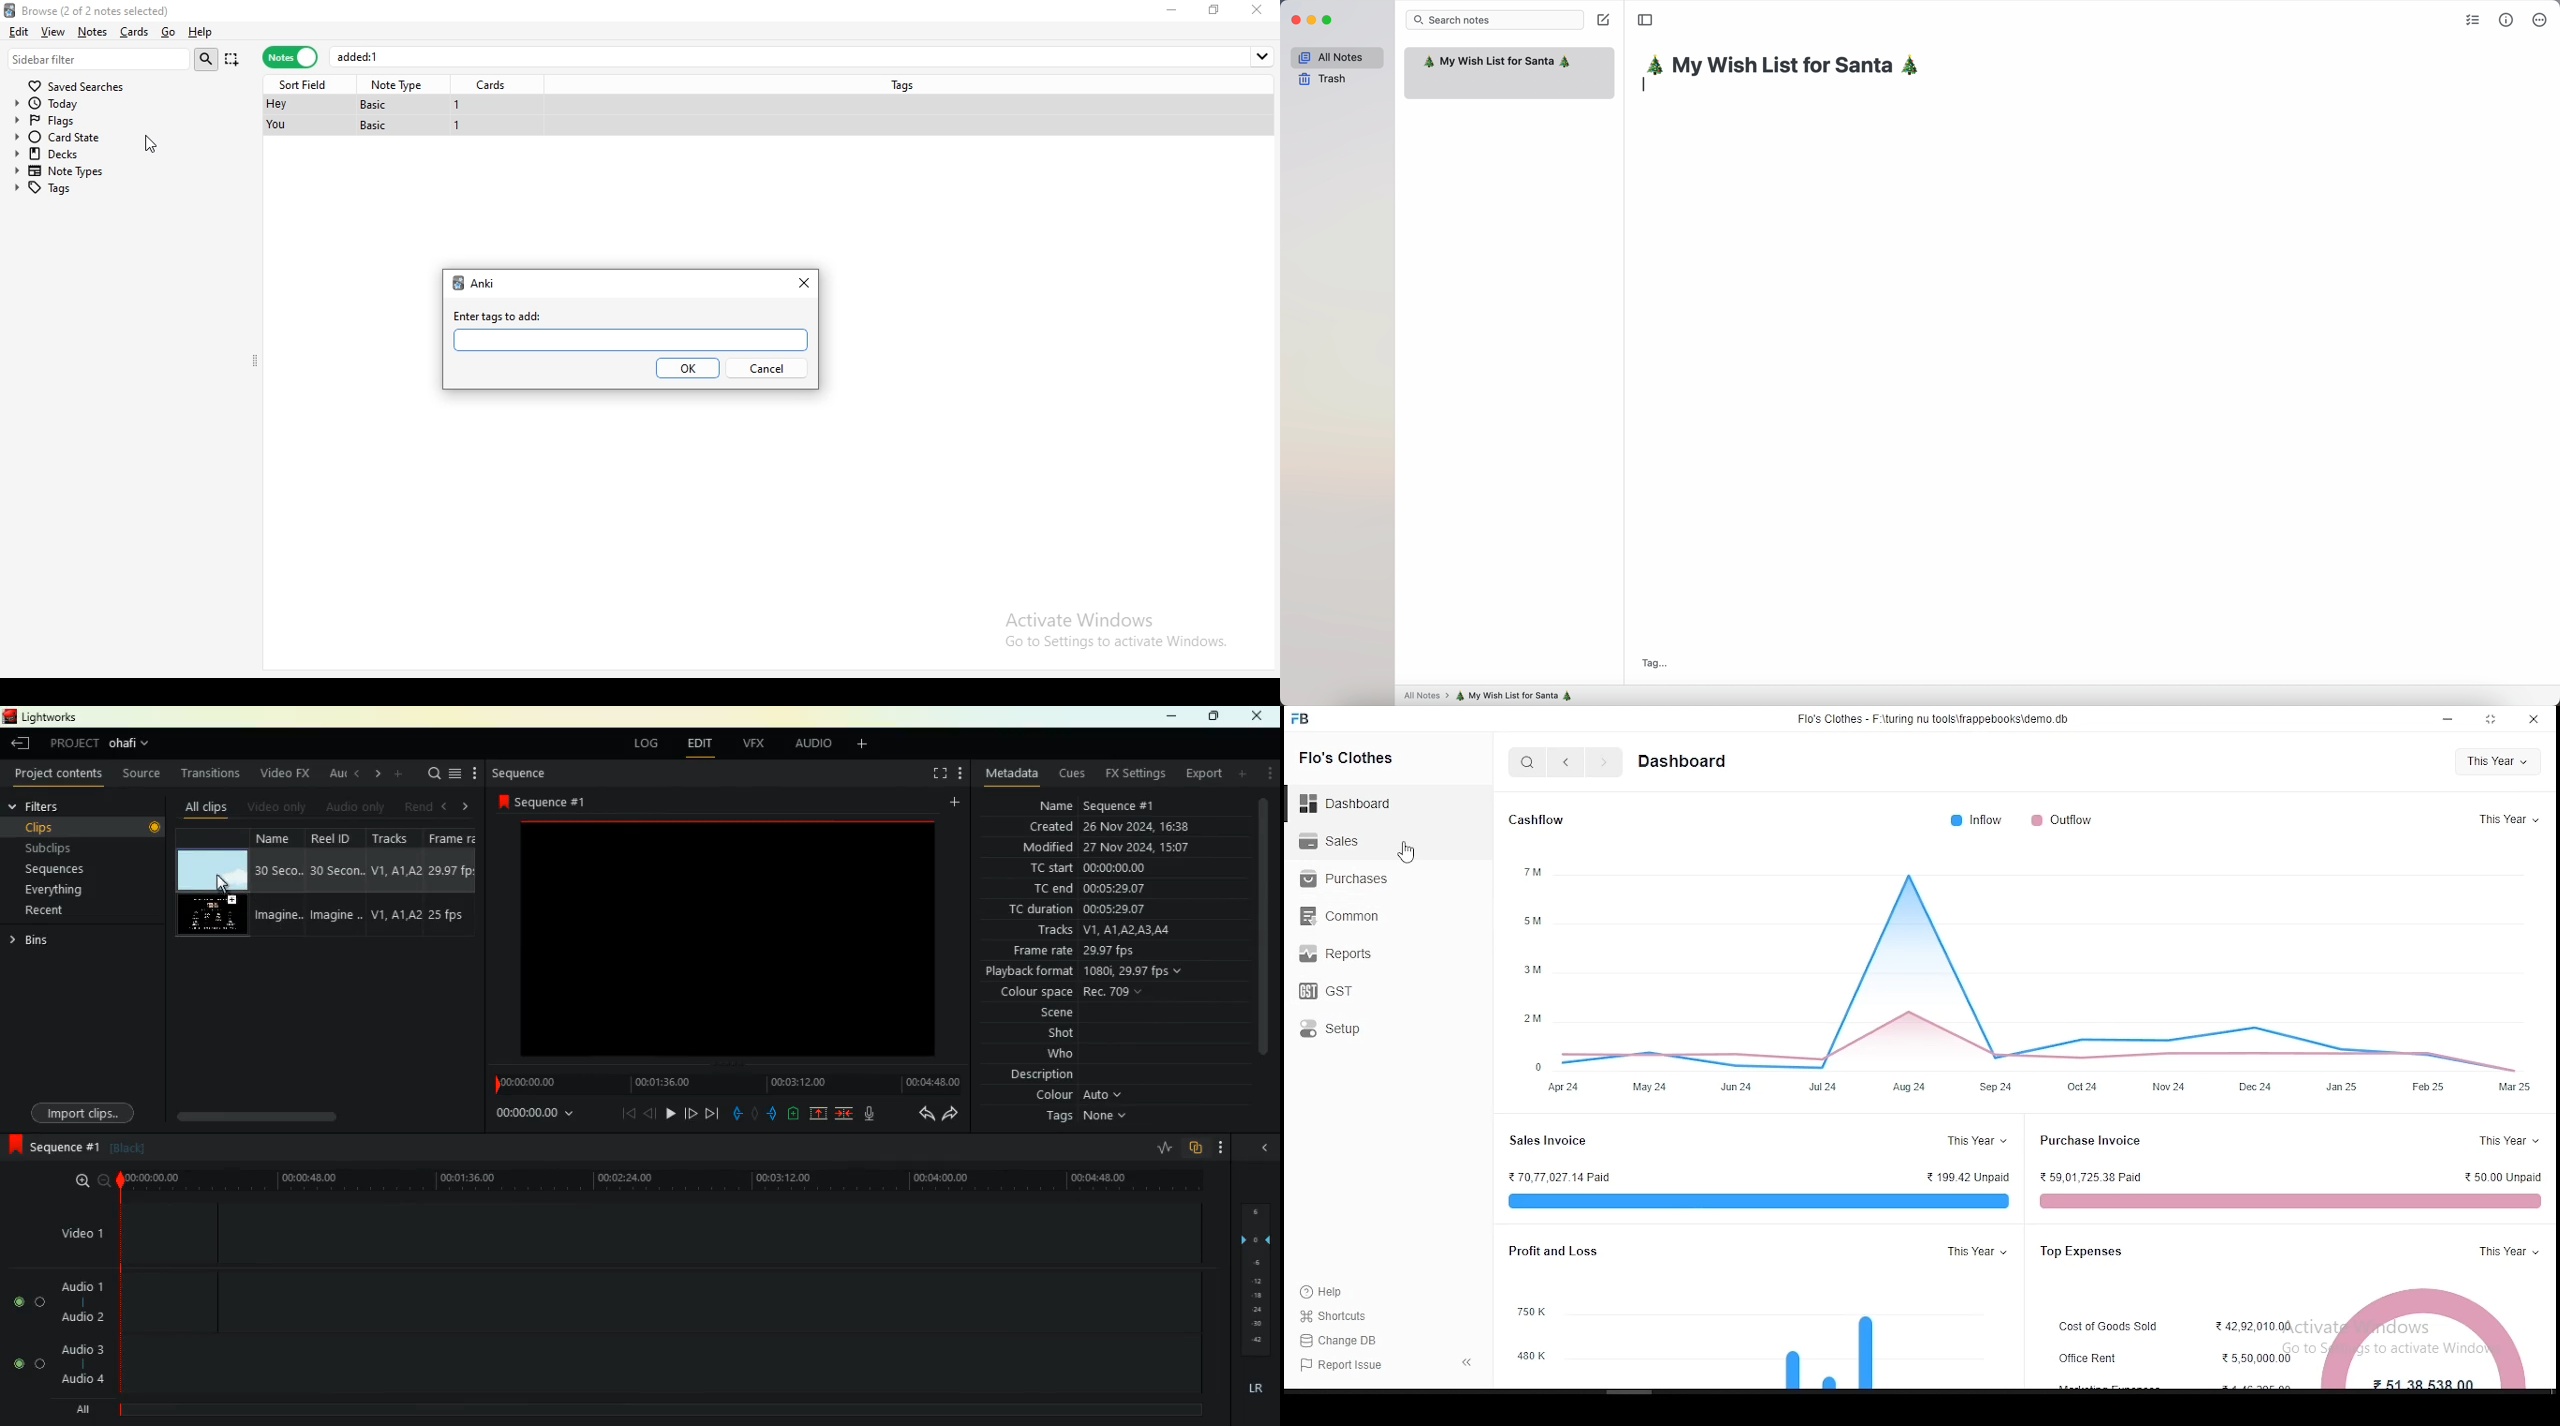 This screenshot has height=1428, width=2576. What do you see at coordinates (209, 59) in the screenshot?
I see `search` at bounding box center [209, 59].